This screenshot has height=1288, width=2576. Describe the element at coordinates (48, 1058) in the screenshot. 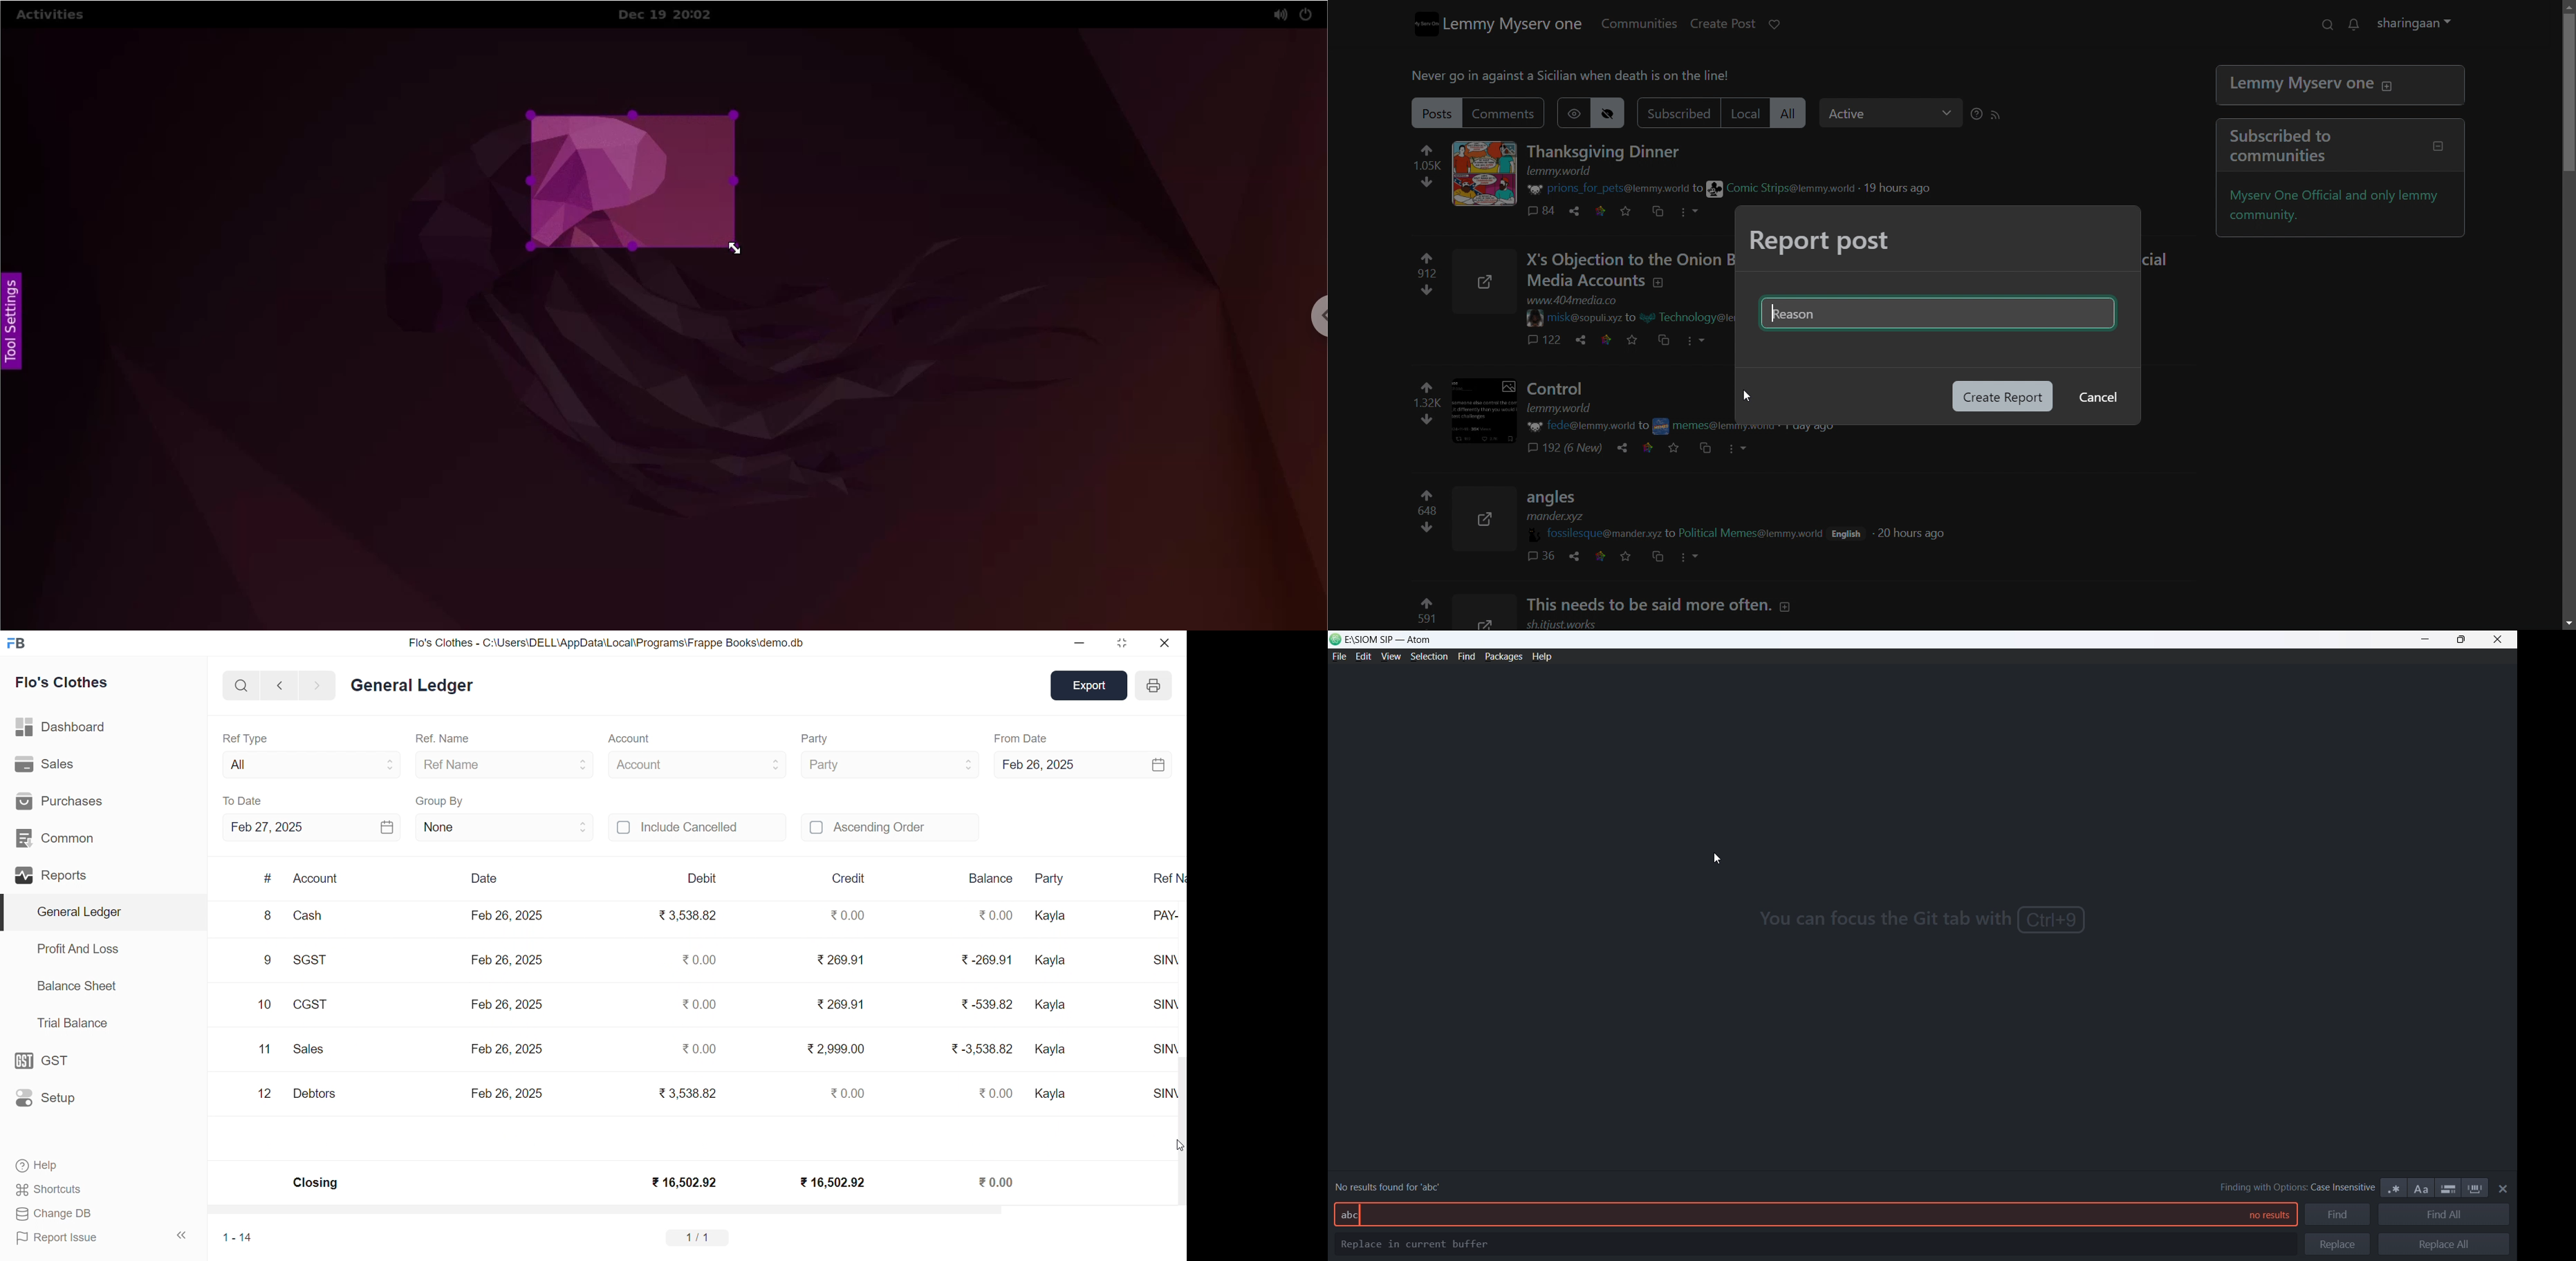

I see `GST` at that location.